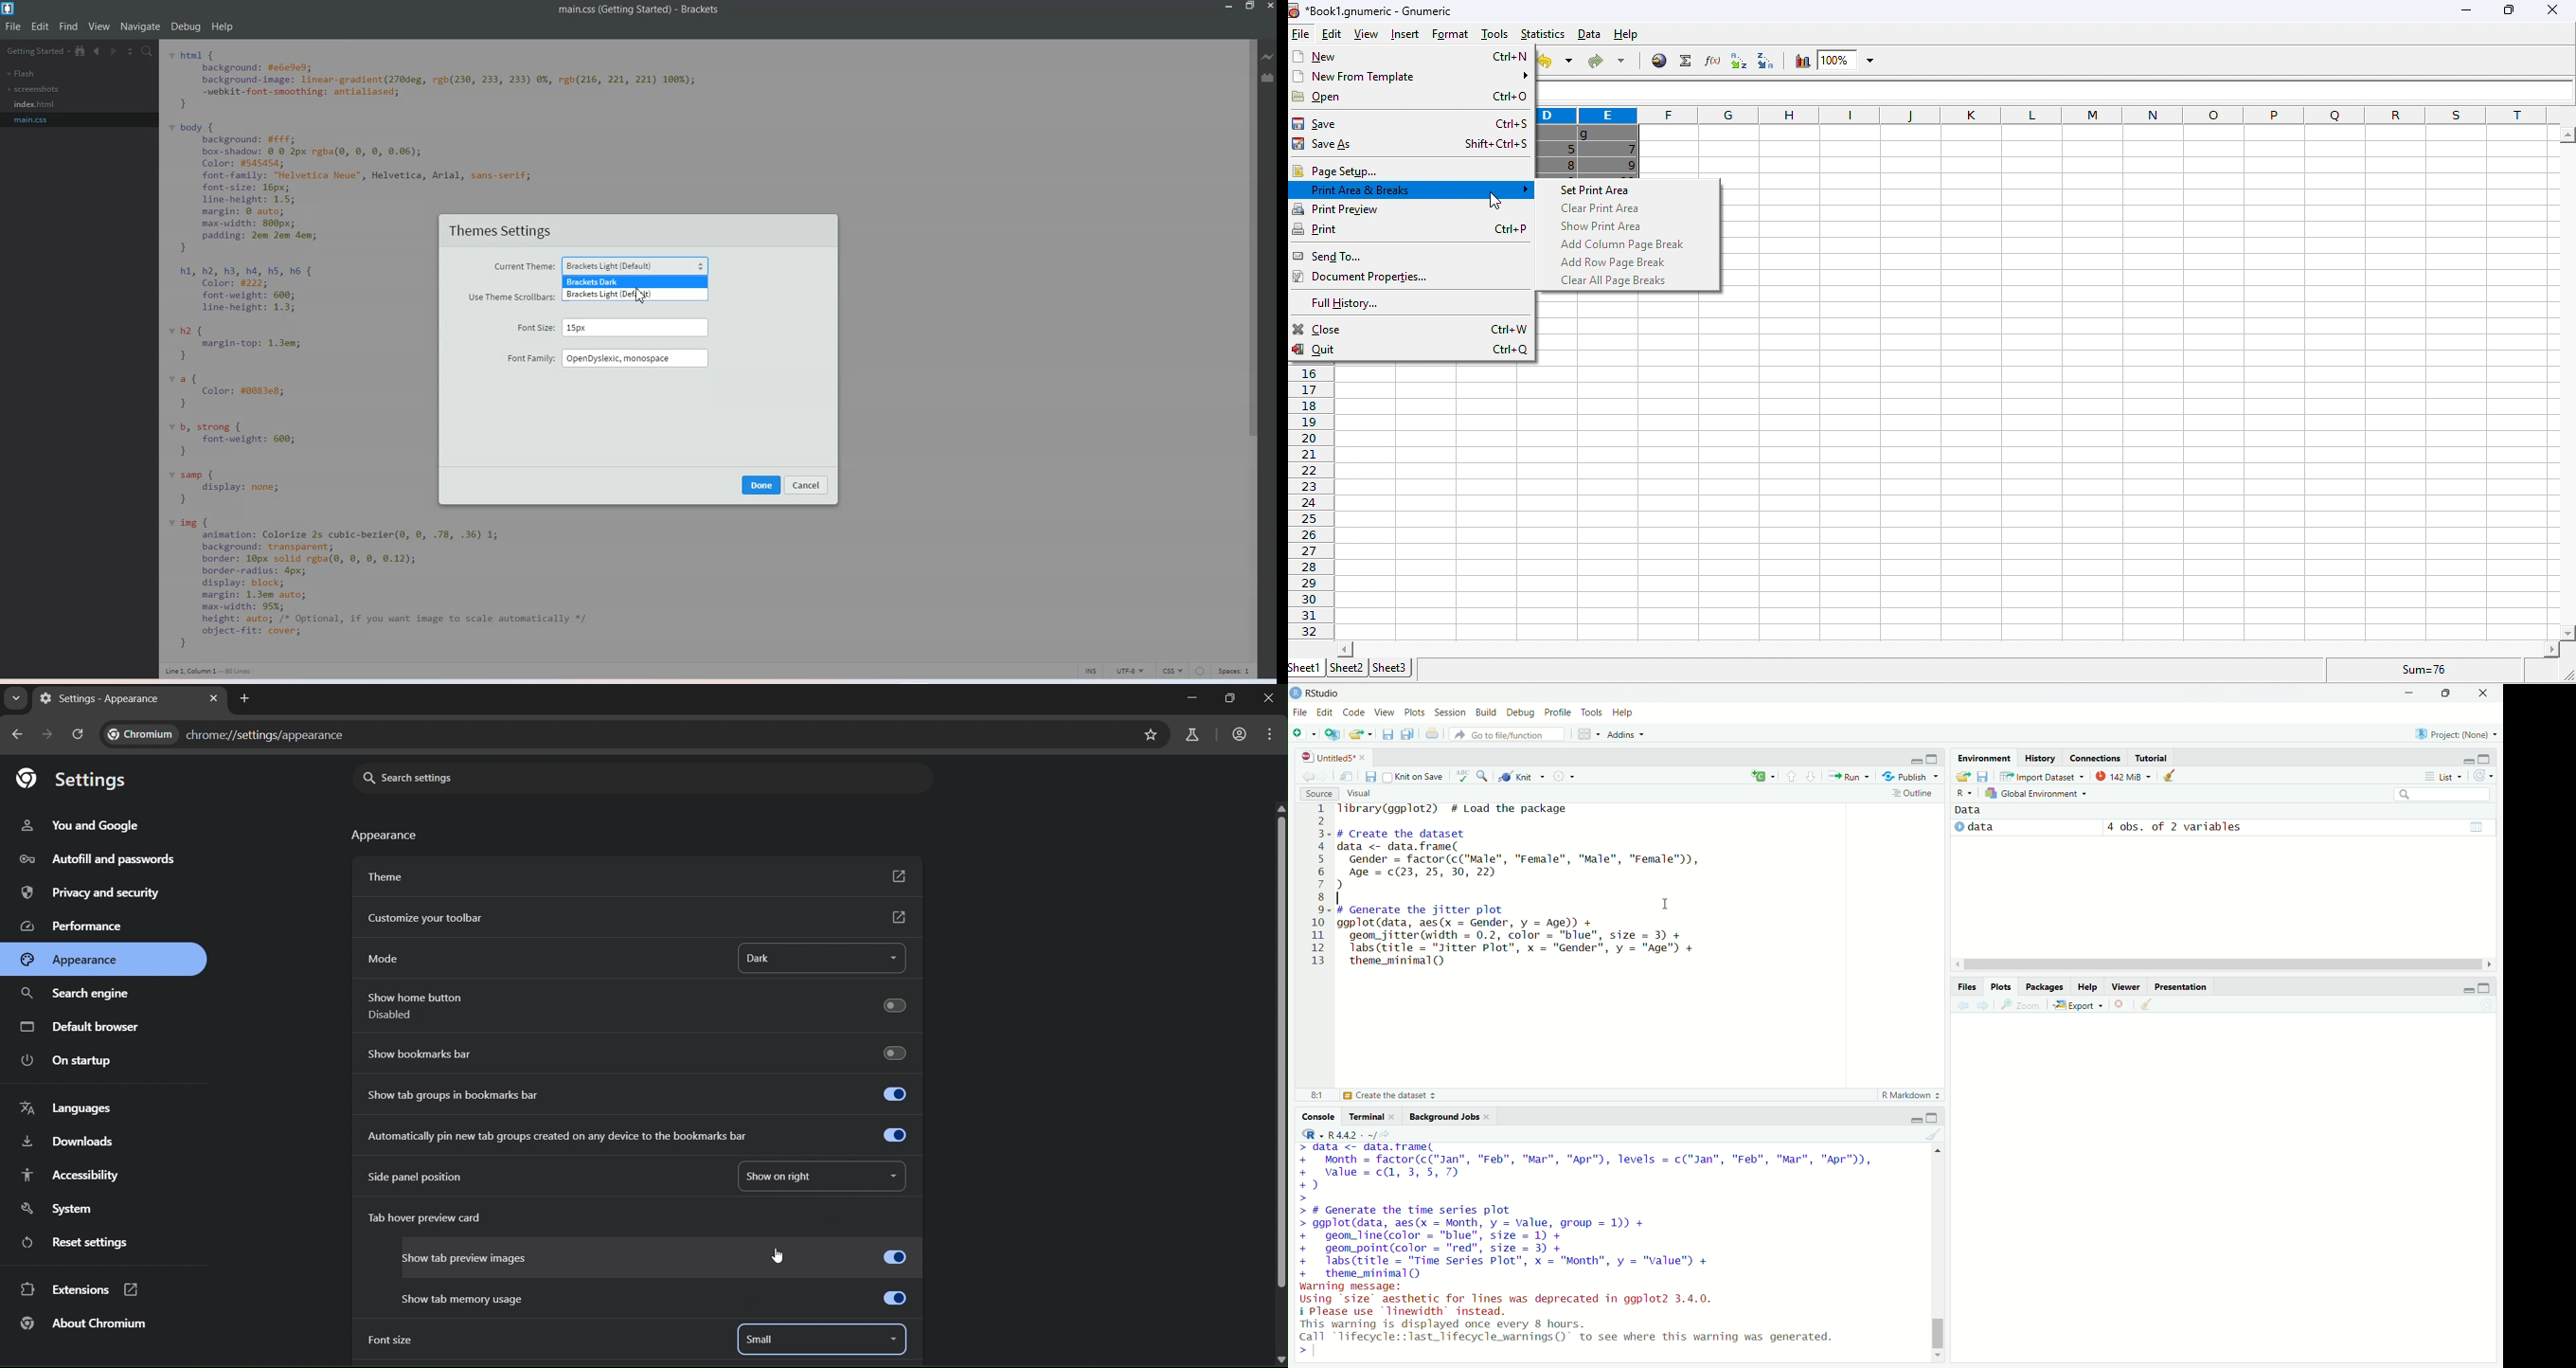  Describe the element at coordinates (1515, 1299) in the screenshot. I see `warning message` at that location.